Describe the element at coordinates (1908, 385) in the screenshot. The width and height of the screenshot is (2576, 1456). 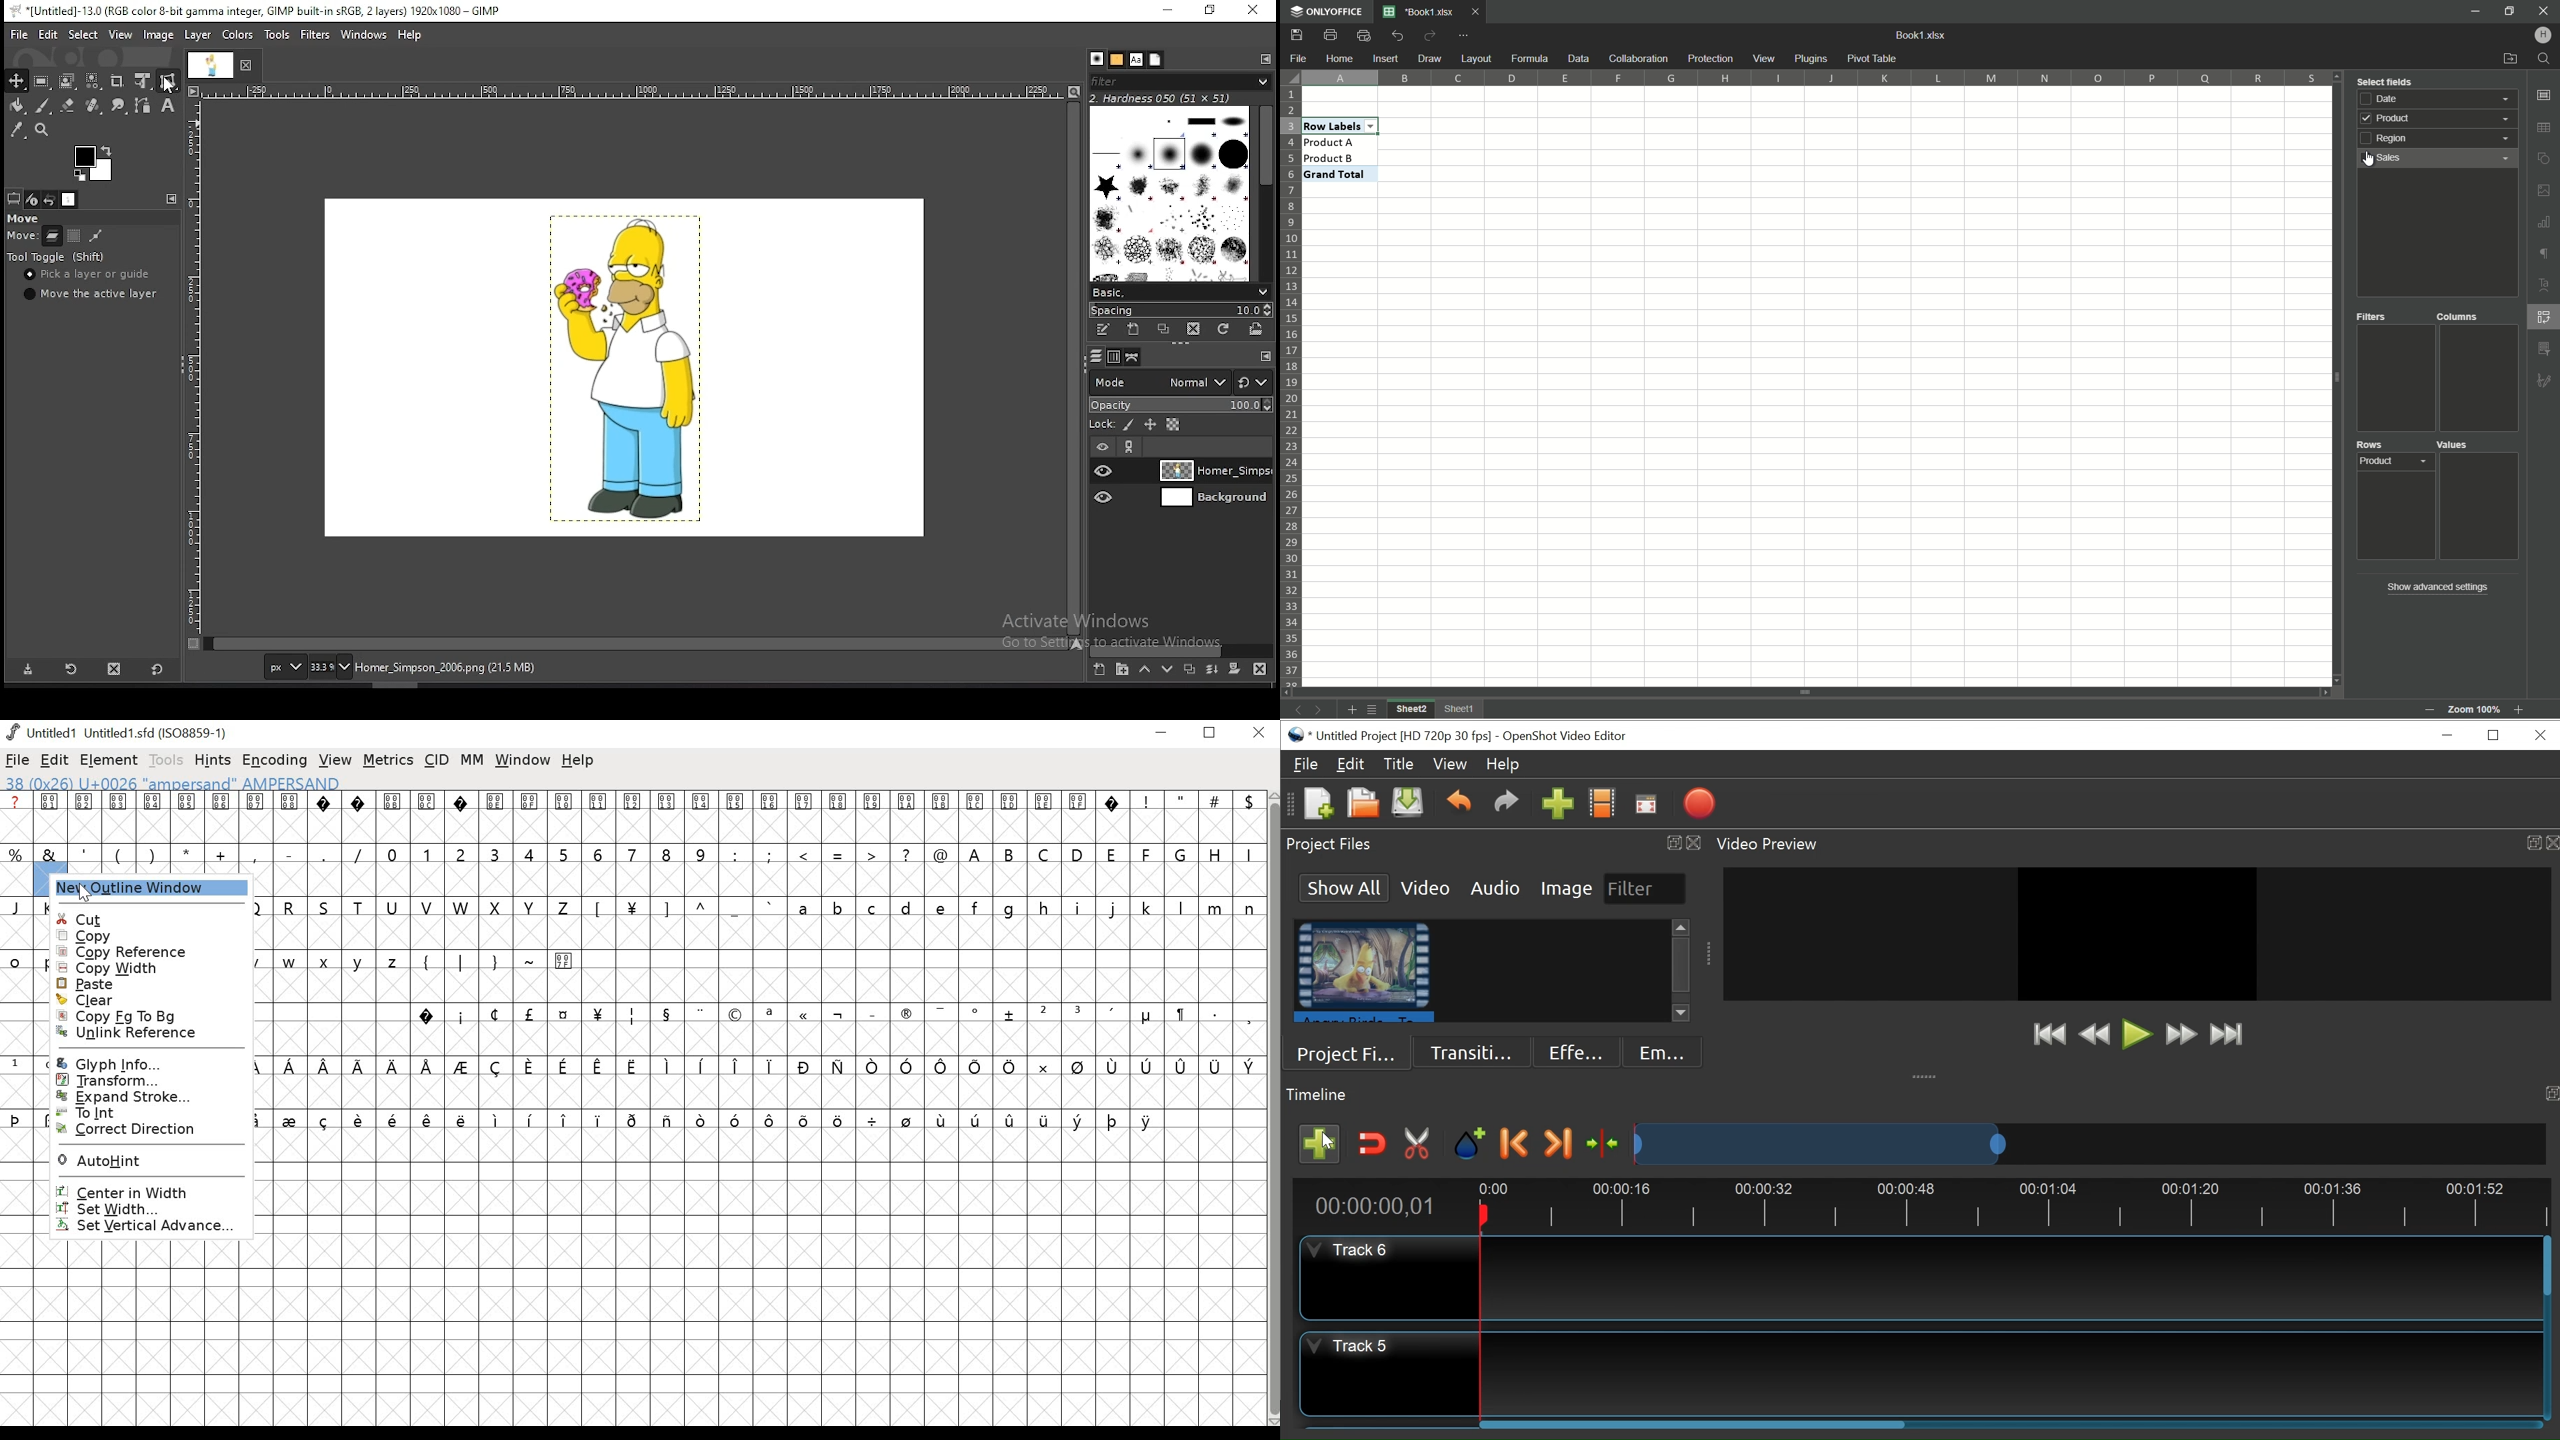
I see `cells` at that location.